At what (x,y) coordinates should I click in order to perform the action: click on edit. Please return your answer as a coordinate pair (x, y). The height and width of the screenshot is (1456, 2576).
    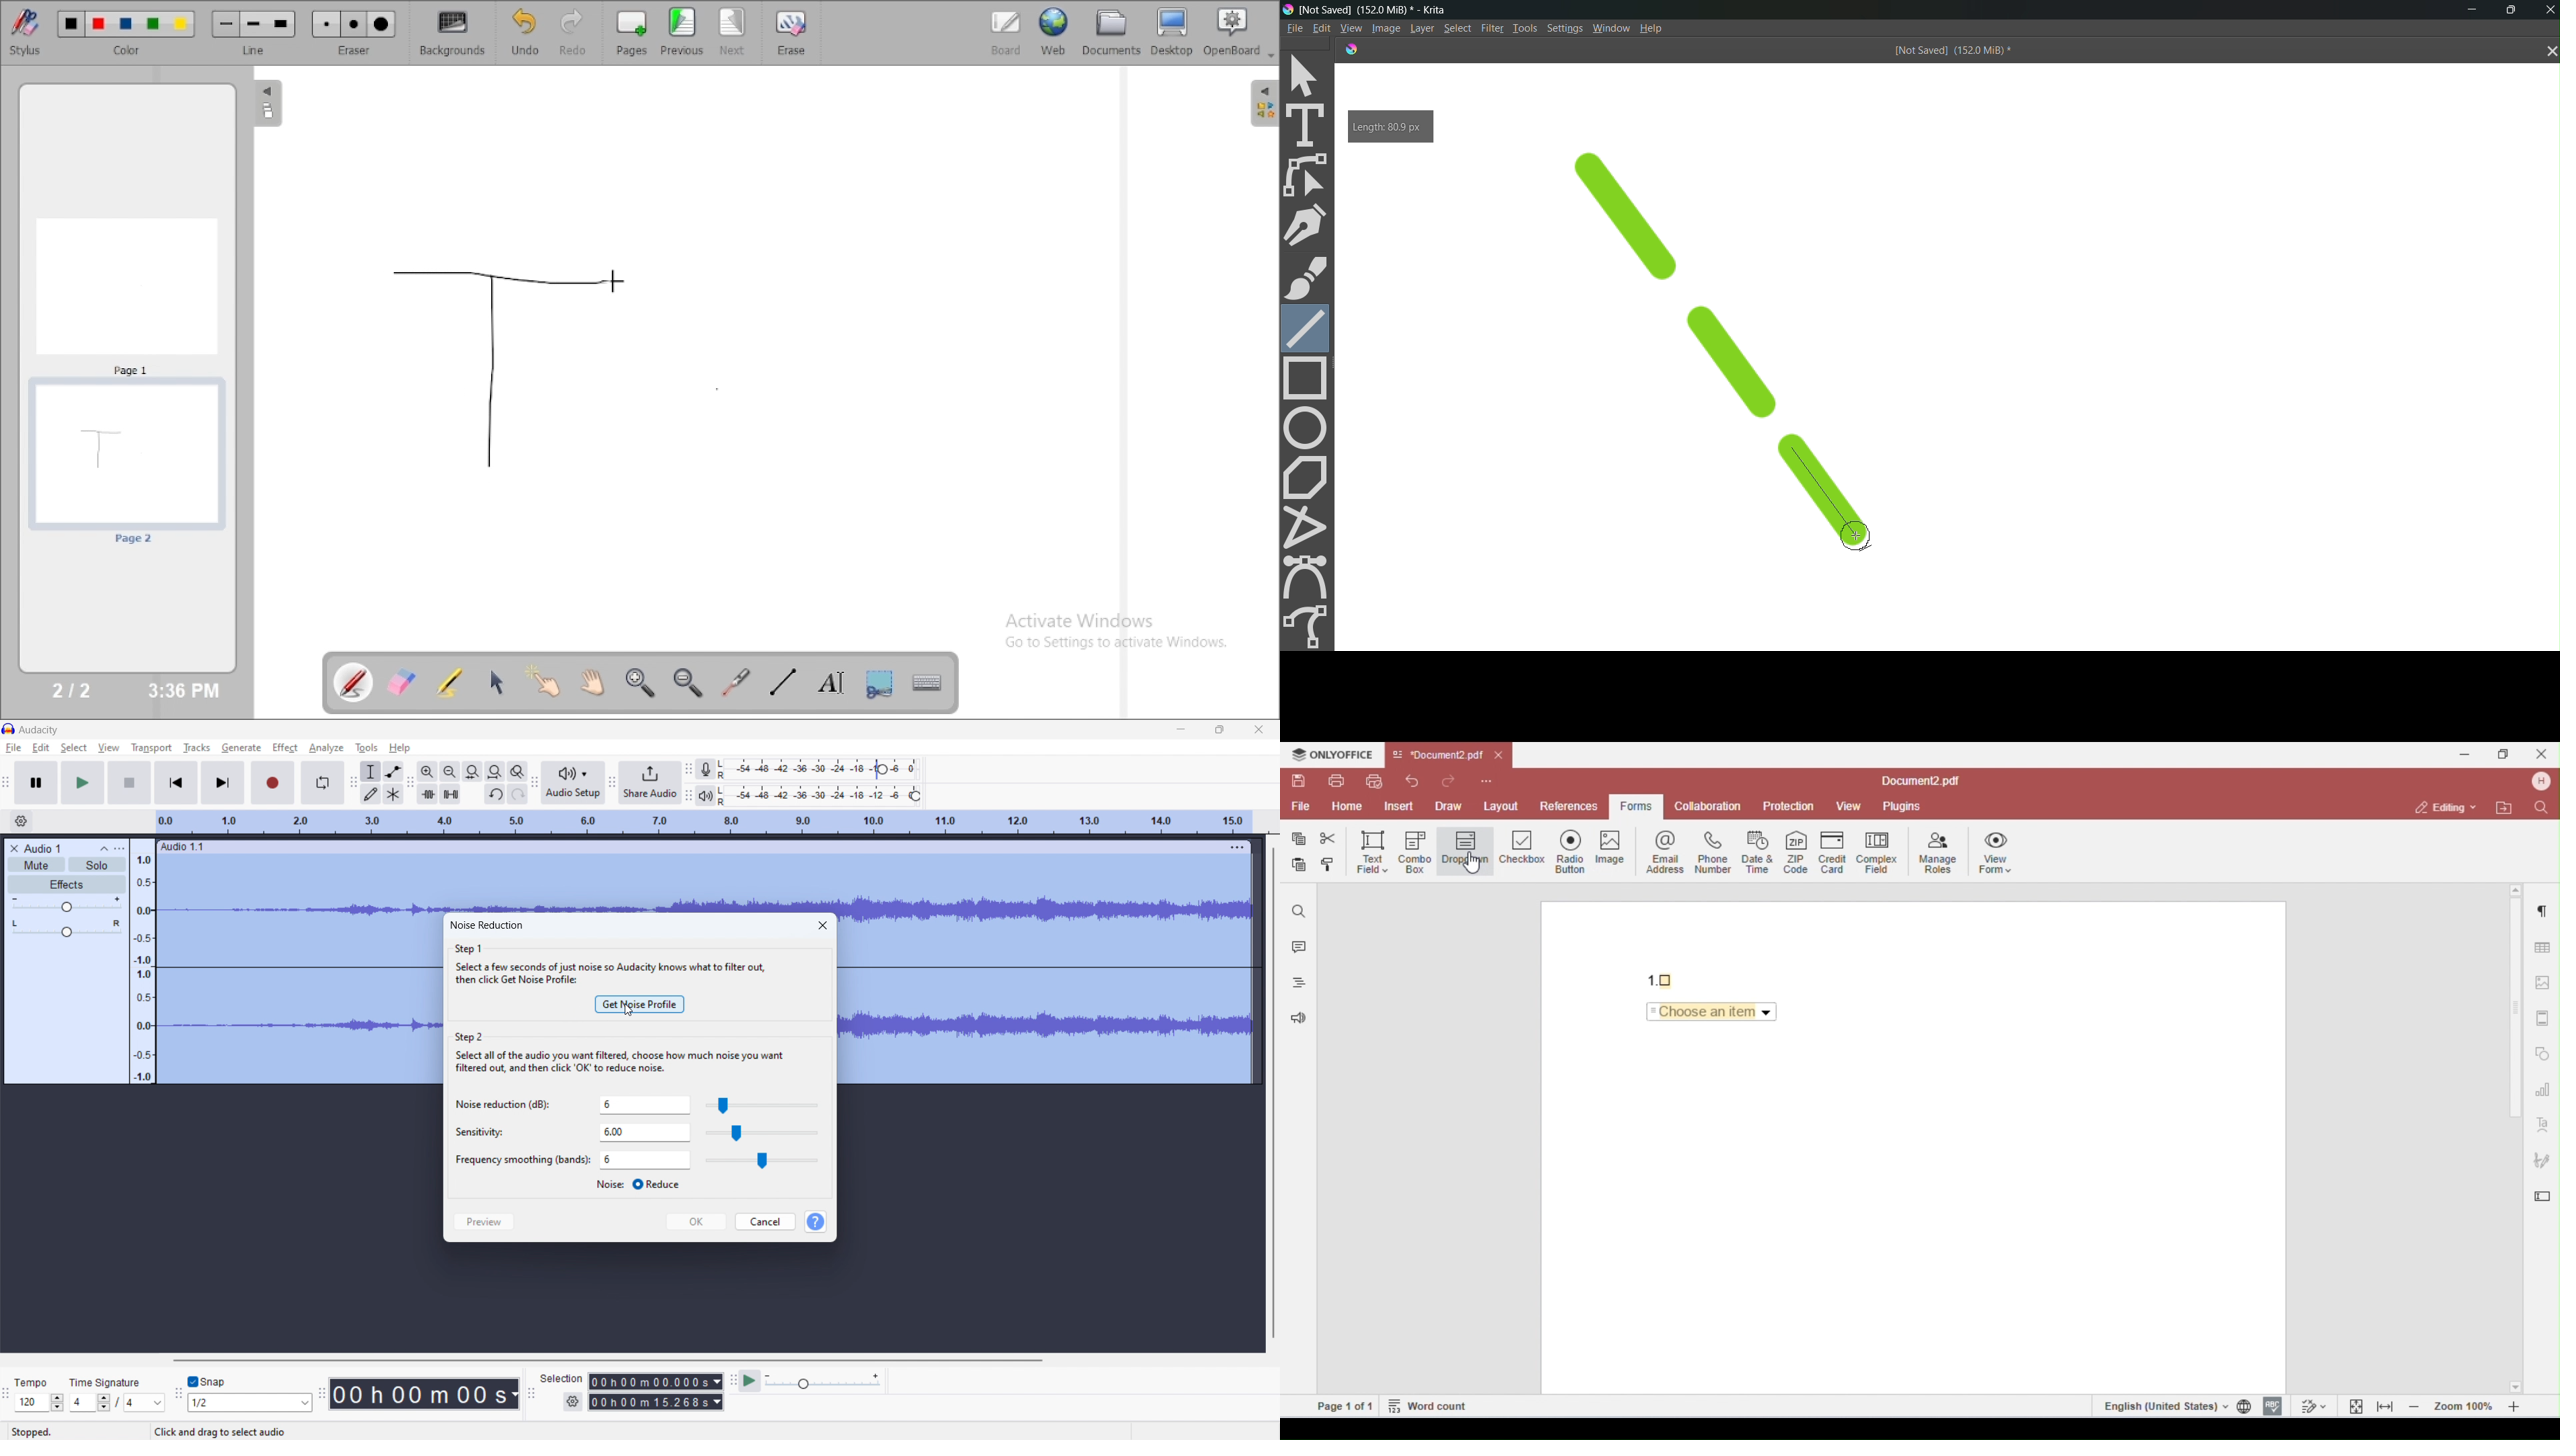
    Looking at the image, I should click on (41, 748).